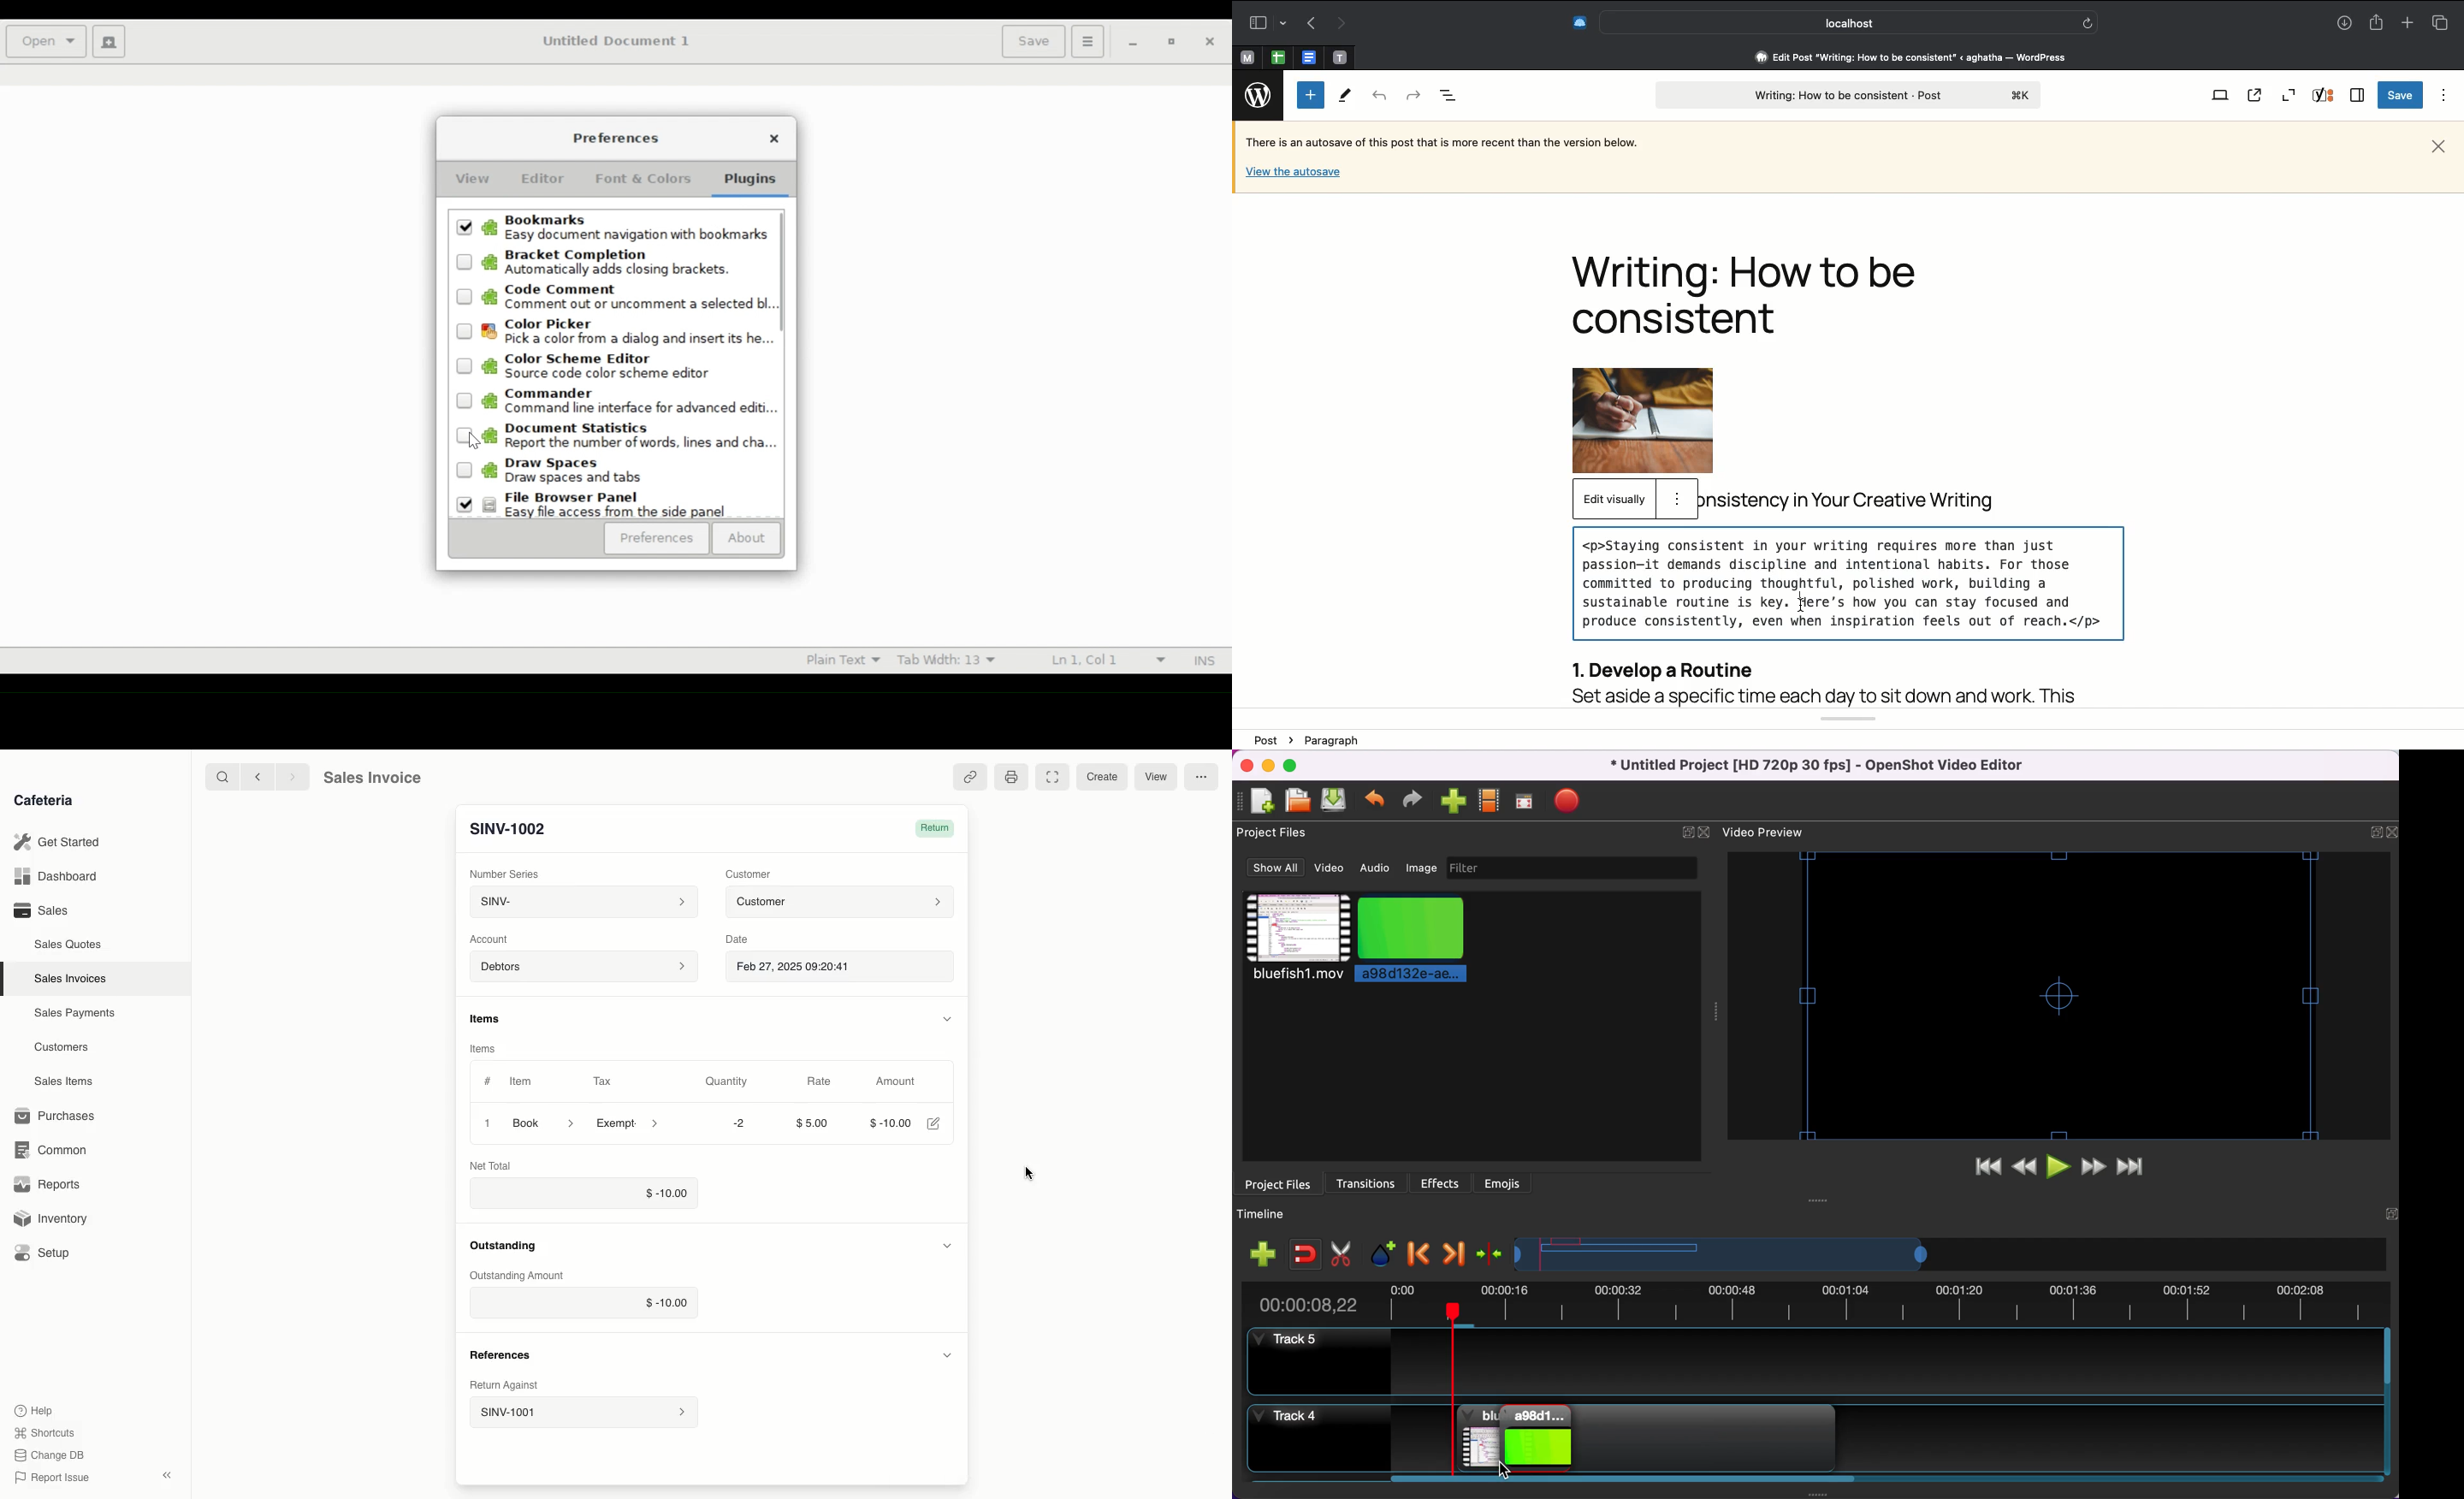 Image resolution: width=2464 pixels, height=1512 pixels. What do you see at coordinates (952, 659) in the screenshot?
I see `Tab Width 13` at bounding box center [952, 659].